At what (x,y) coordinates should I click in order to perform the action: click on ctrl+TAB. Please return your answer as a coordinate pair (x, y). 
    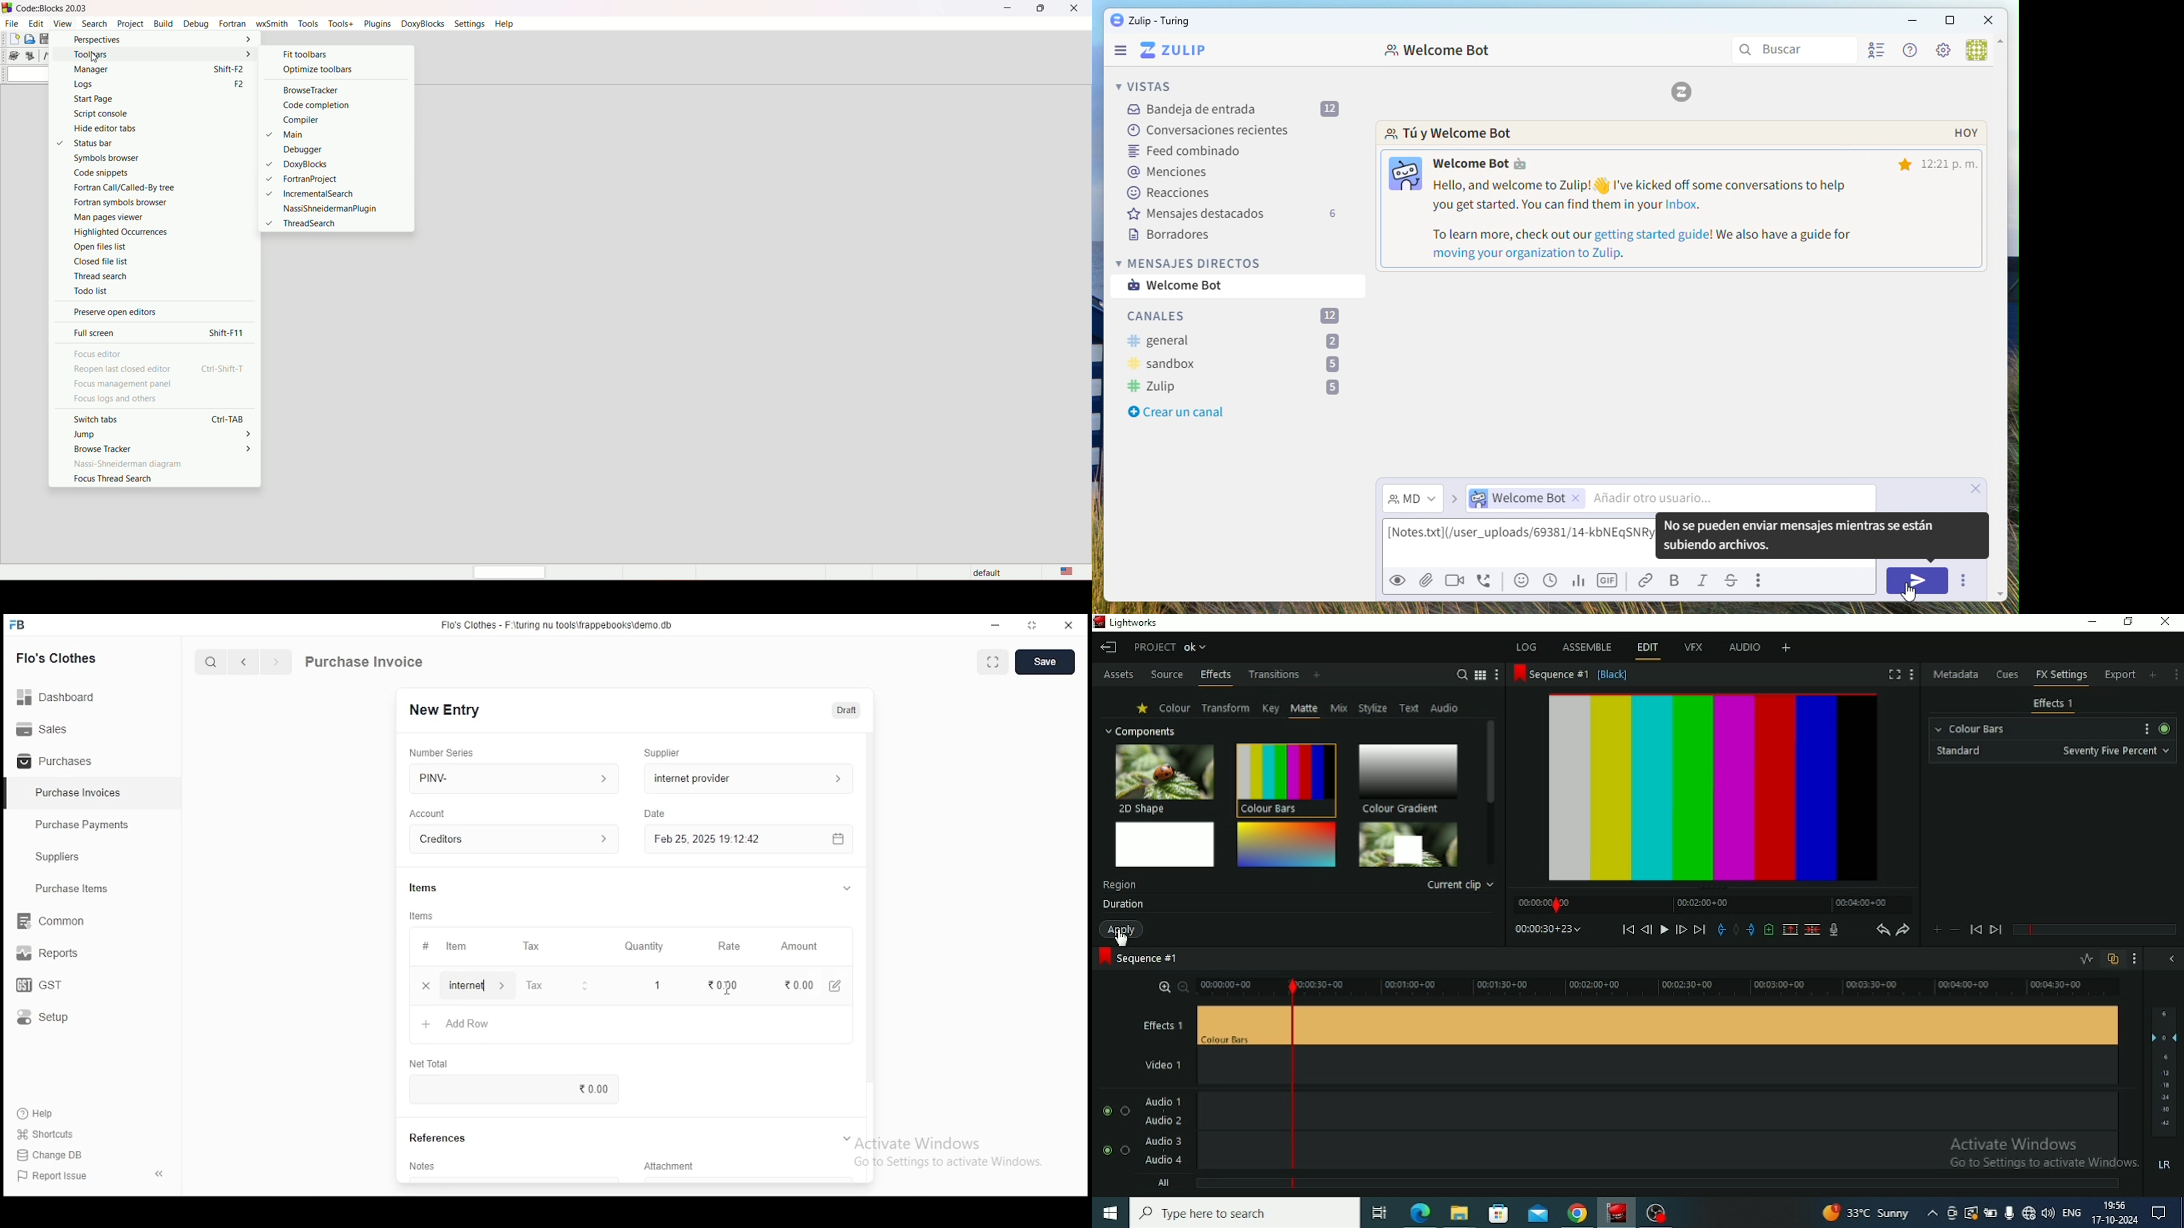
    Looking at the image, I should click on (230, 419).